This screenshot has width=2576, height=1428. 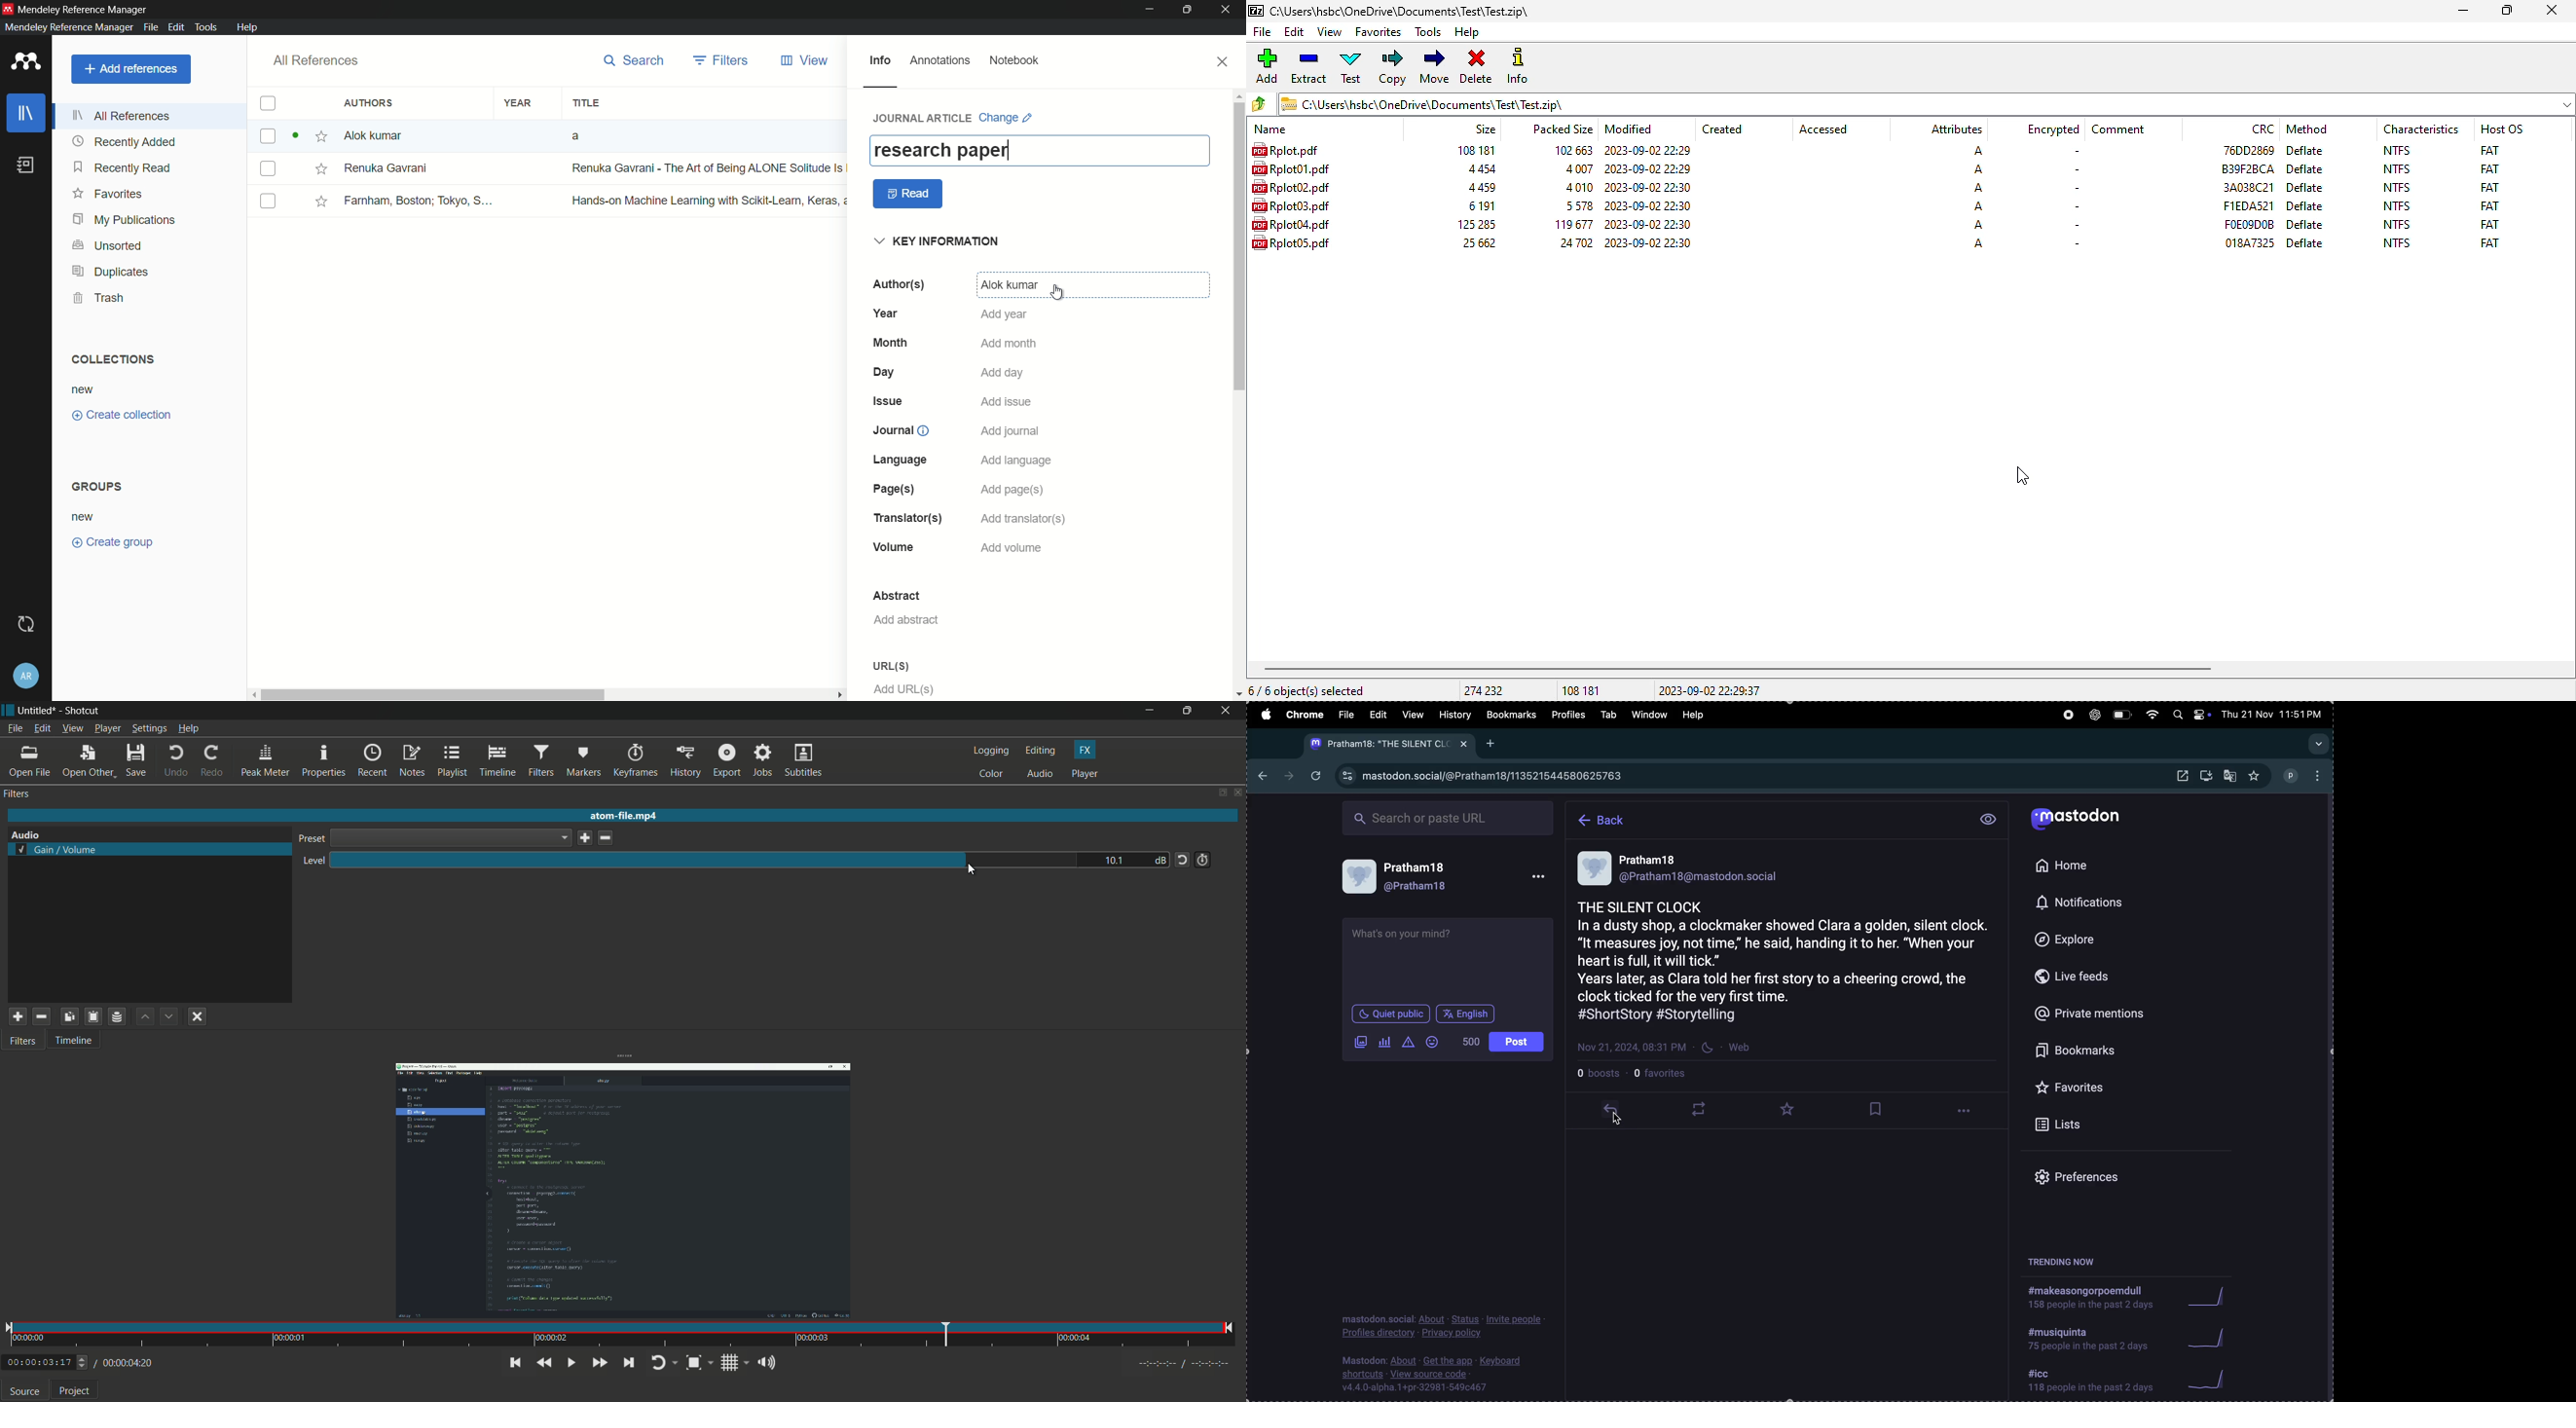 I want to click on time and position, so click(x=621, y=1336).